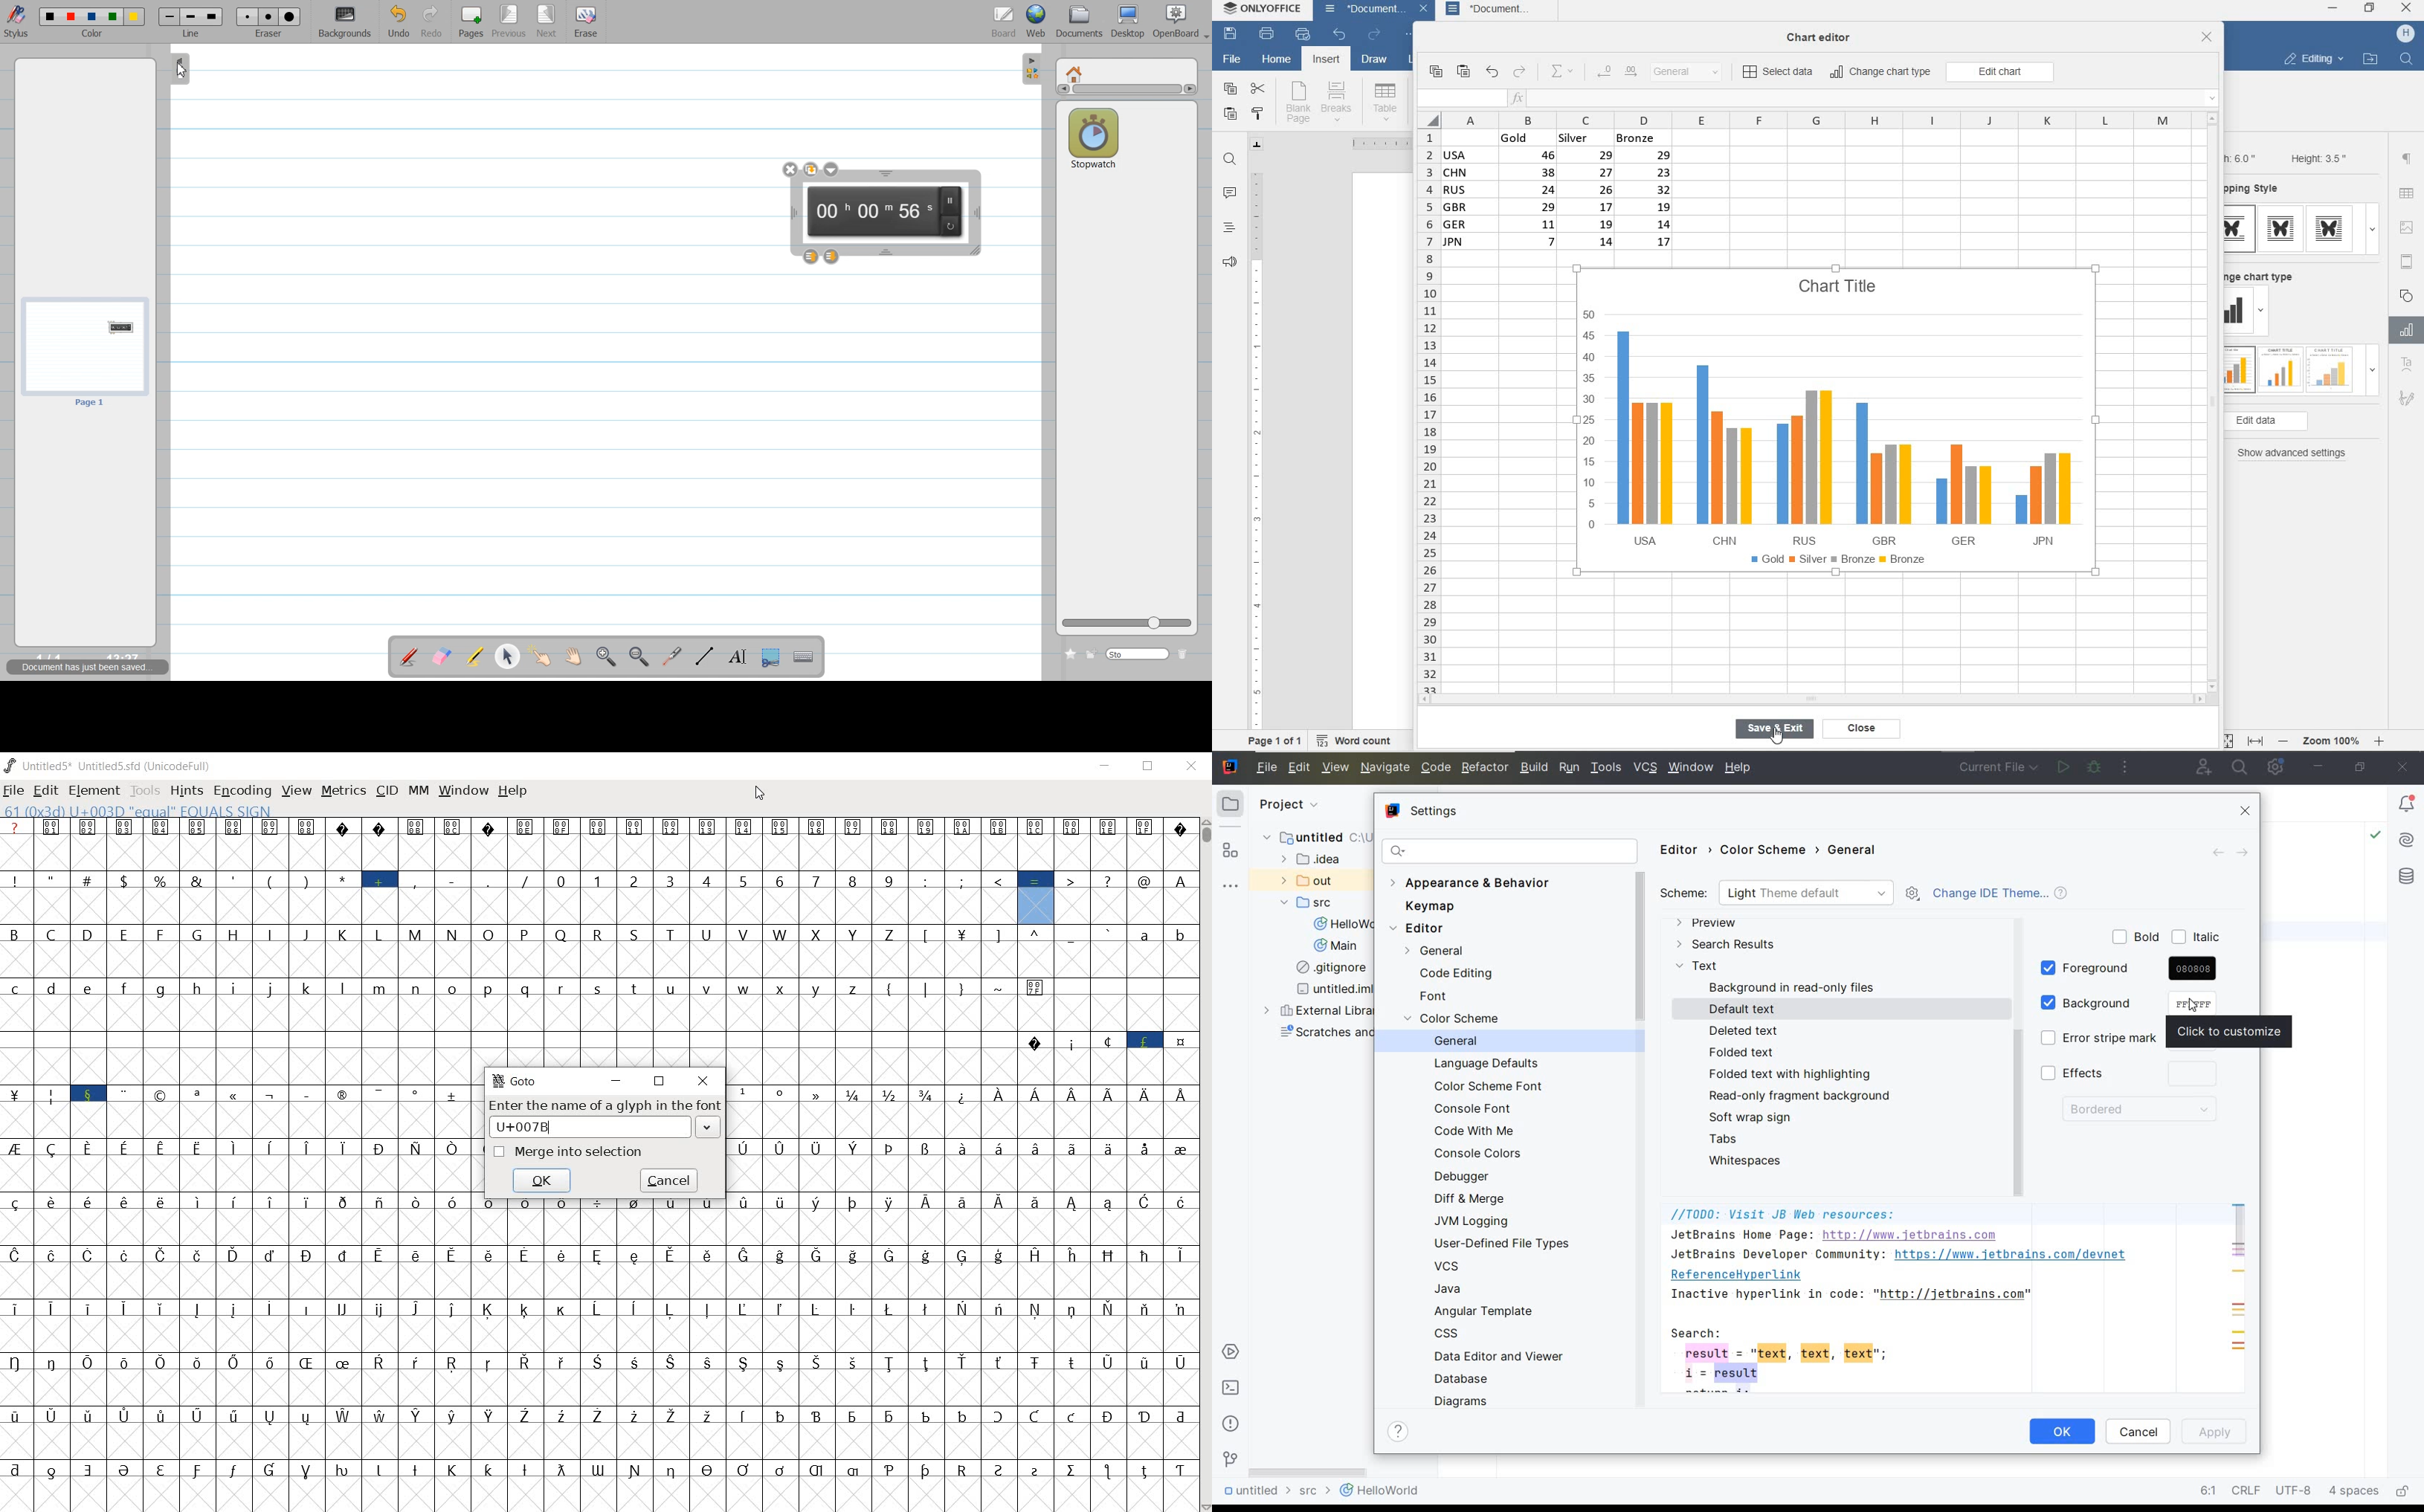 This screenshot has width=2436, height=1512. I want to click on close, so click(2407, 9).